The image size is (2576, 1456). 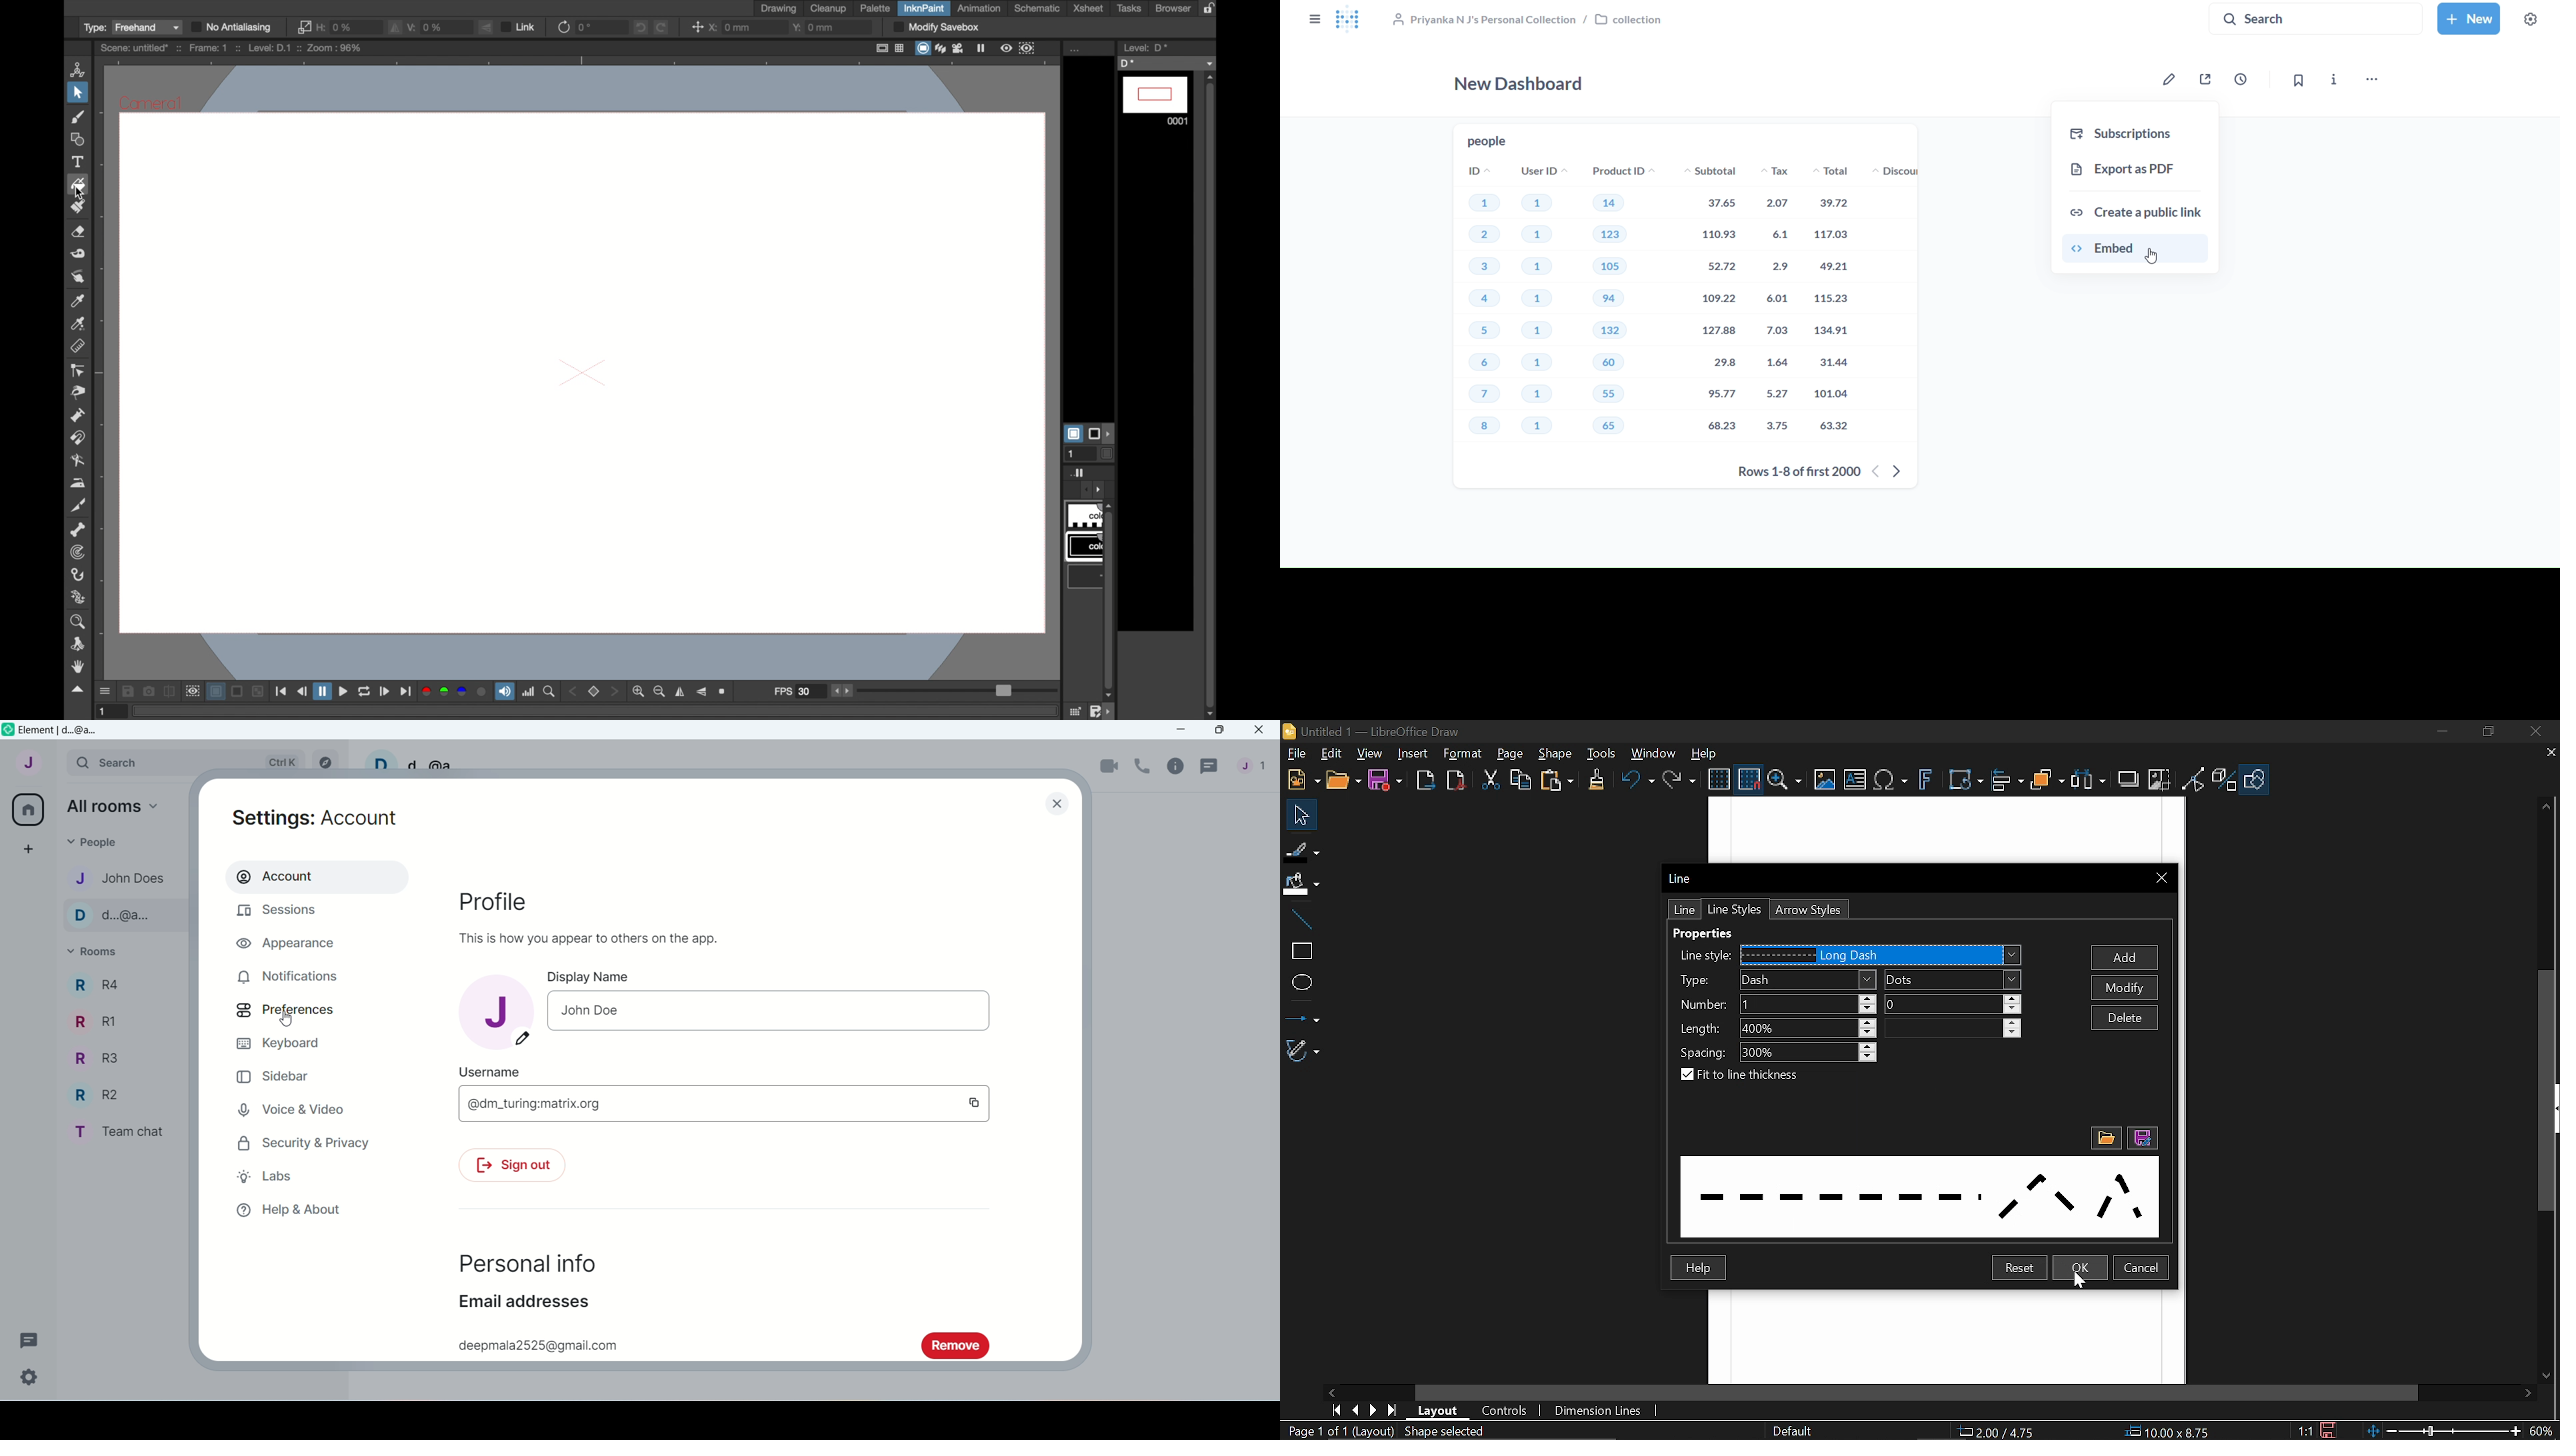 I want to click on cursor movement, so click(x=287, y=1020).